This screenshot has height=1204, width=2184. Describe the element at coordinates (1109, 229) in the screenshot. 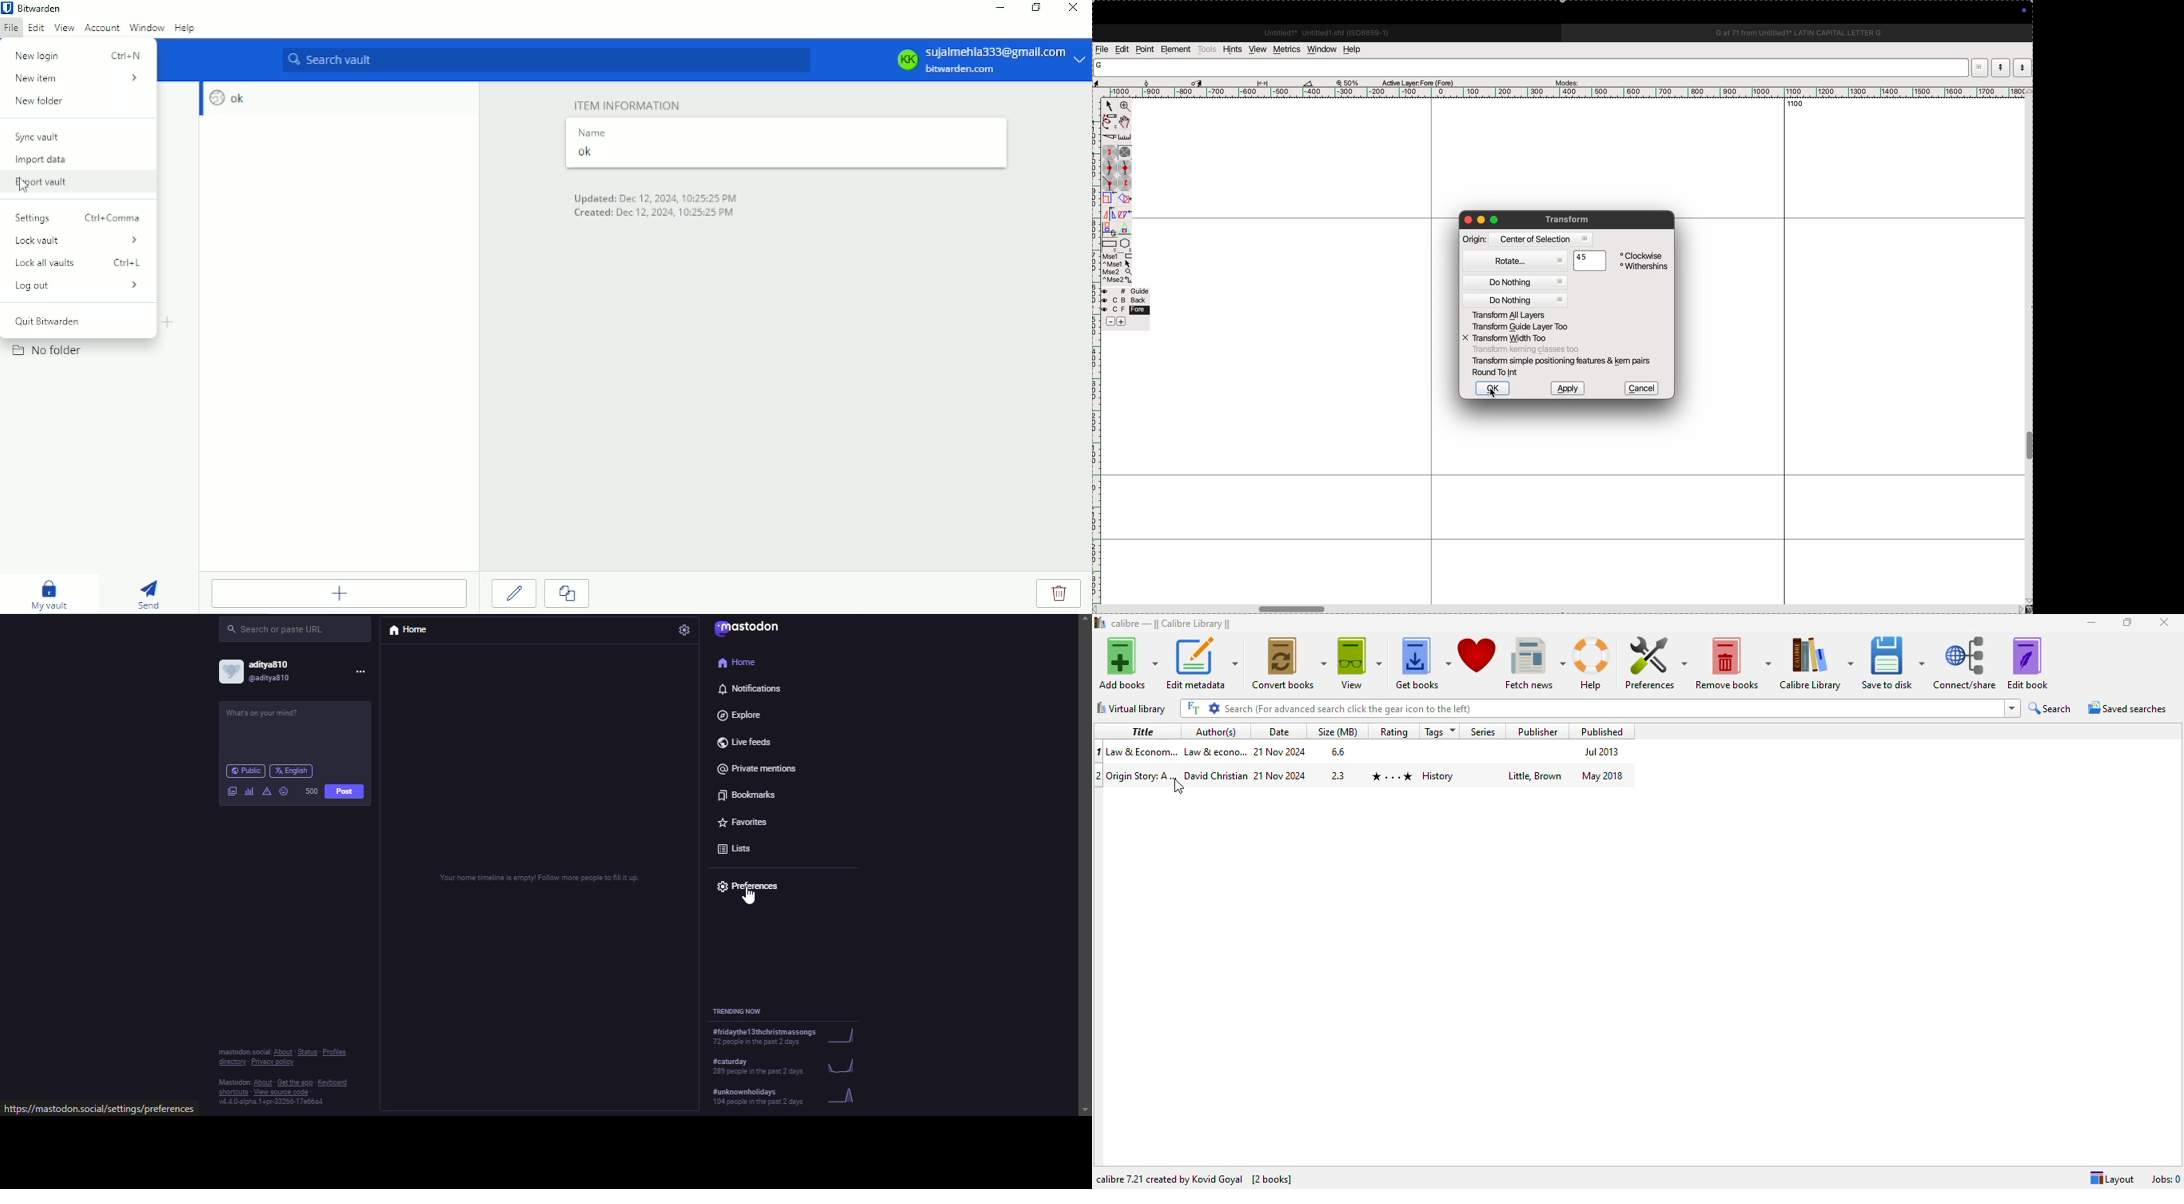

I see `3D rotate` at that location.